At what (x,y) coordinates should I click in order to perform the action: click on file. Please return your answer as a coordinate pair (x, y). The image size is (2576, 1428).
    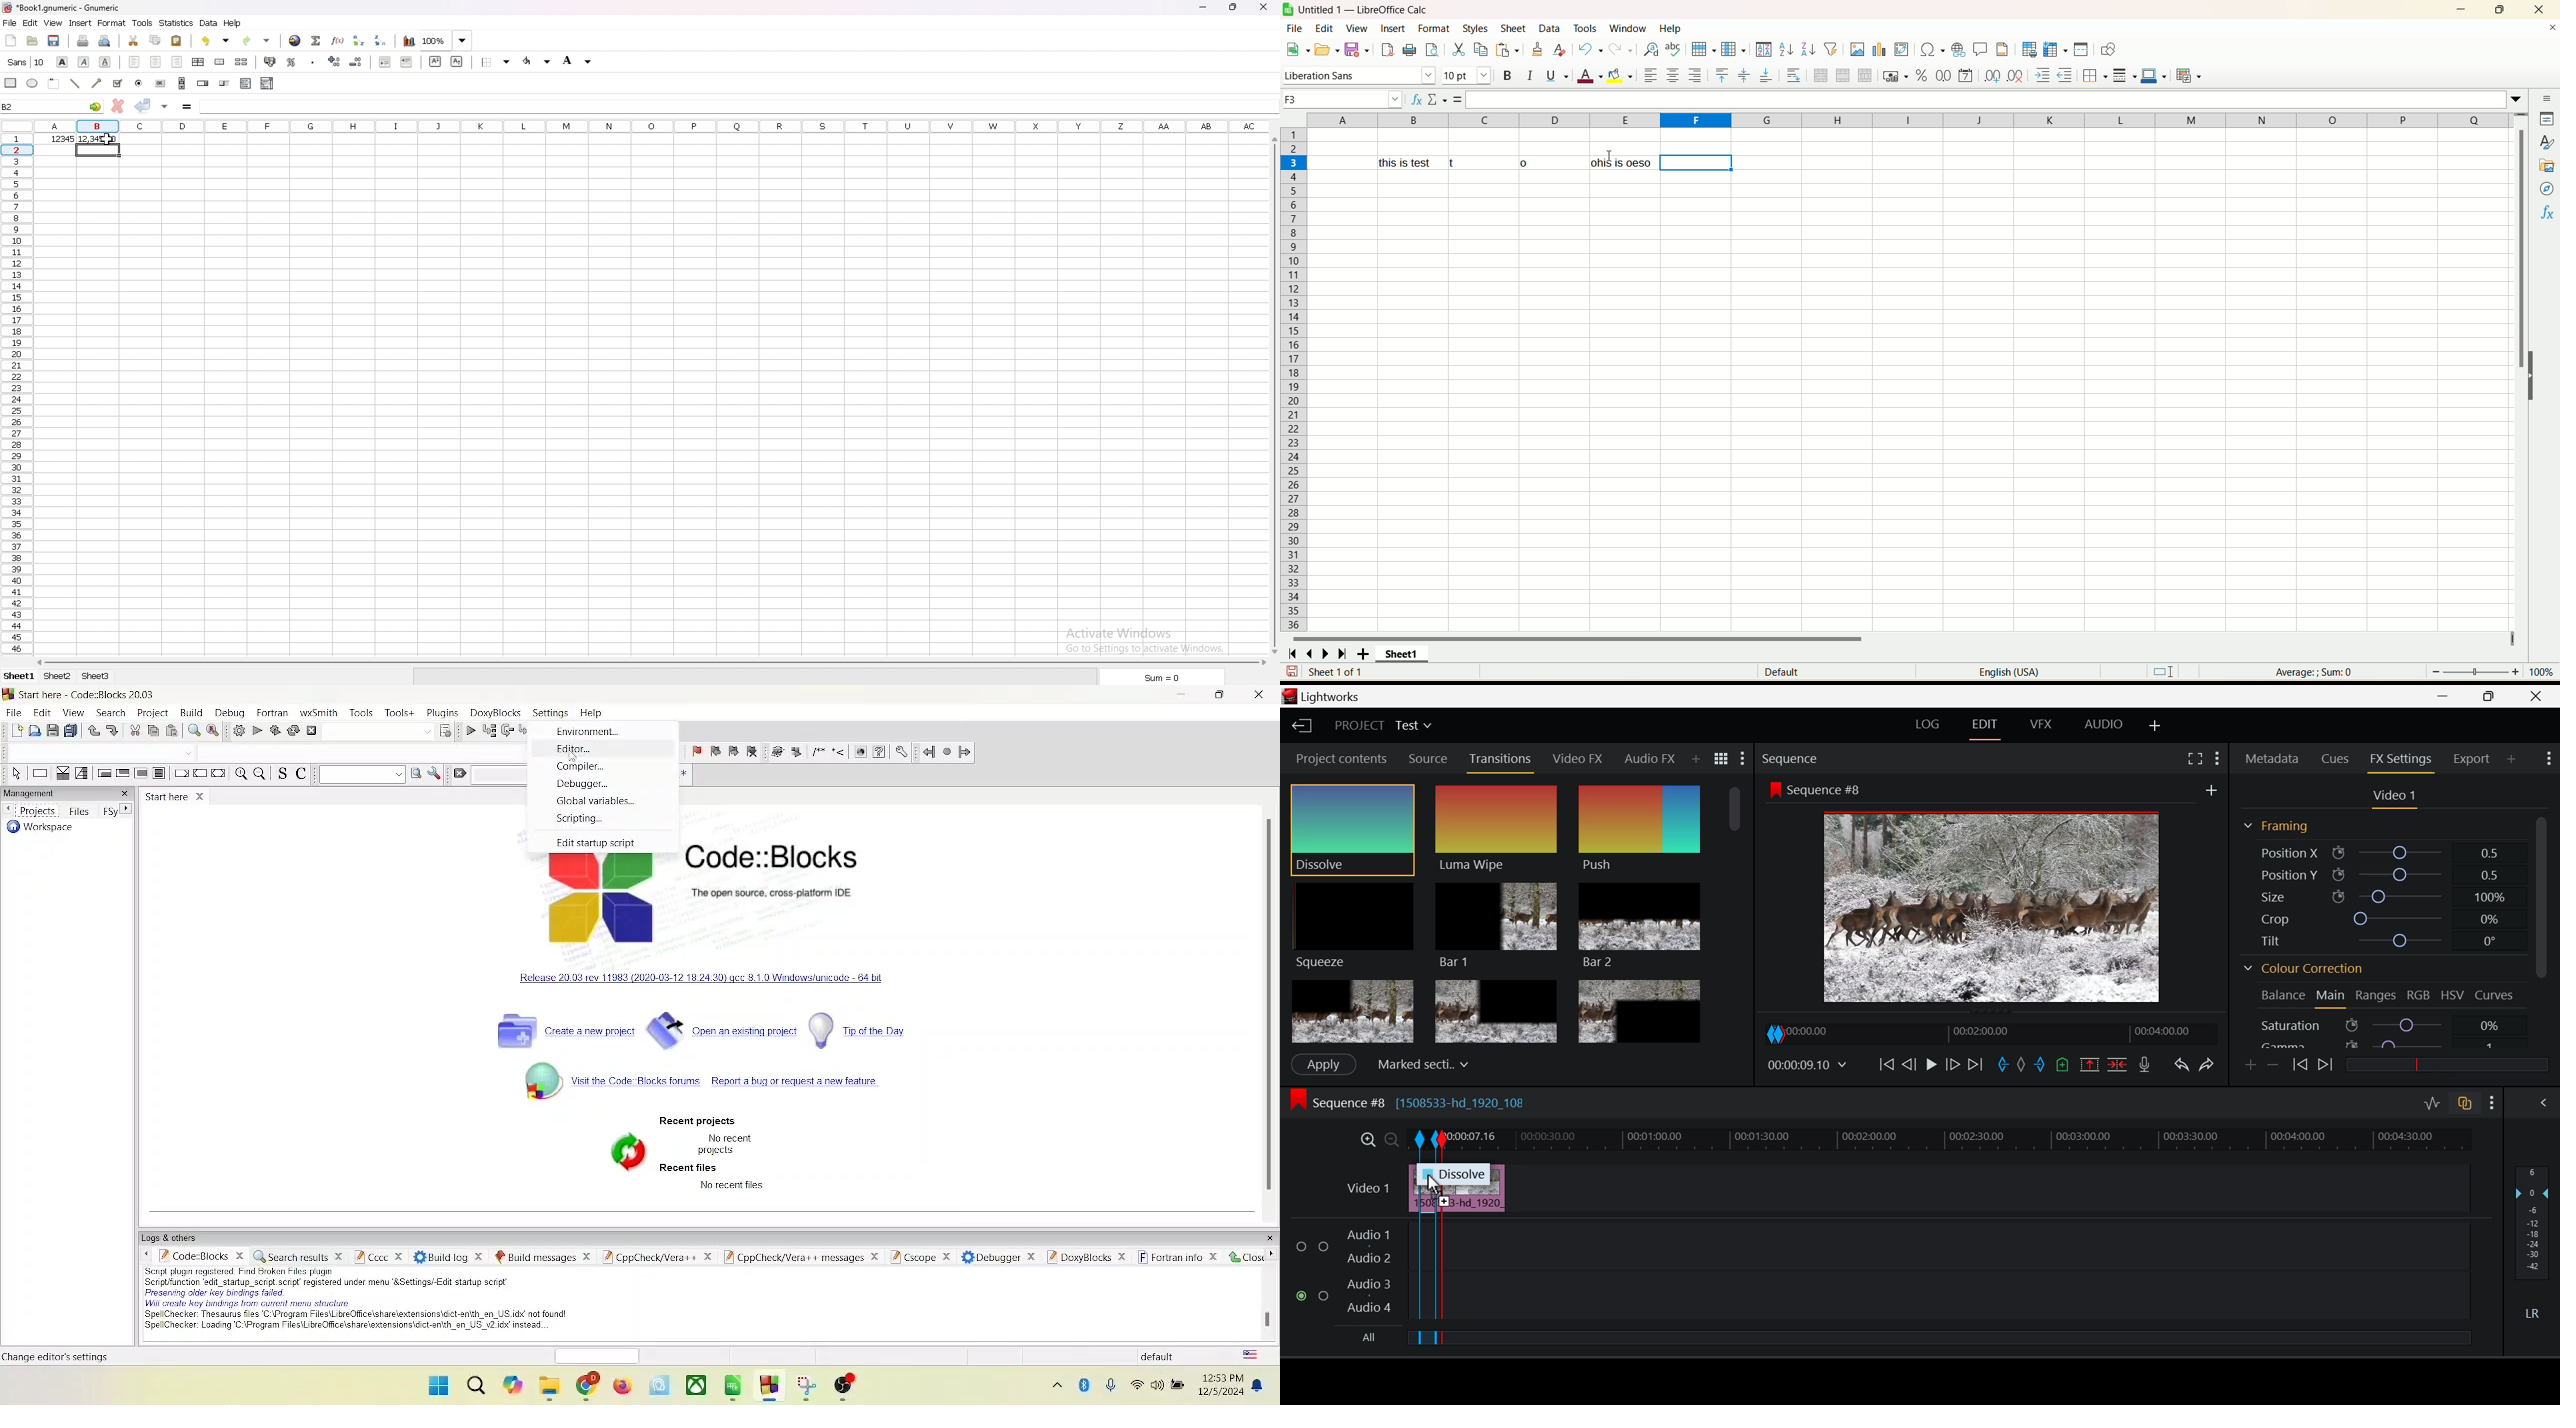
    Looking at the image, I should click on (15, 711).